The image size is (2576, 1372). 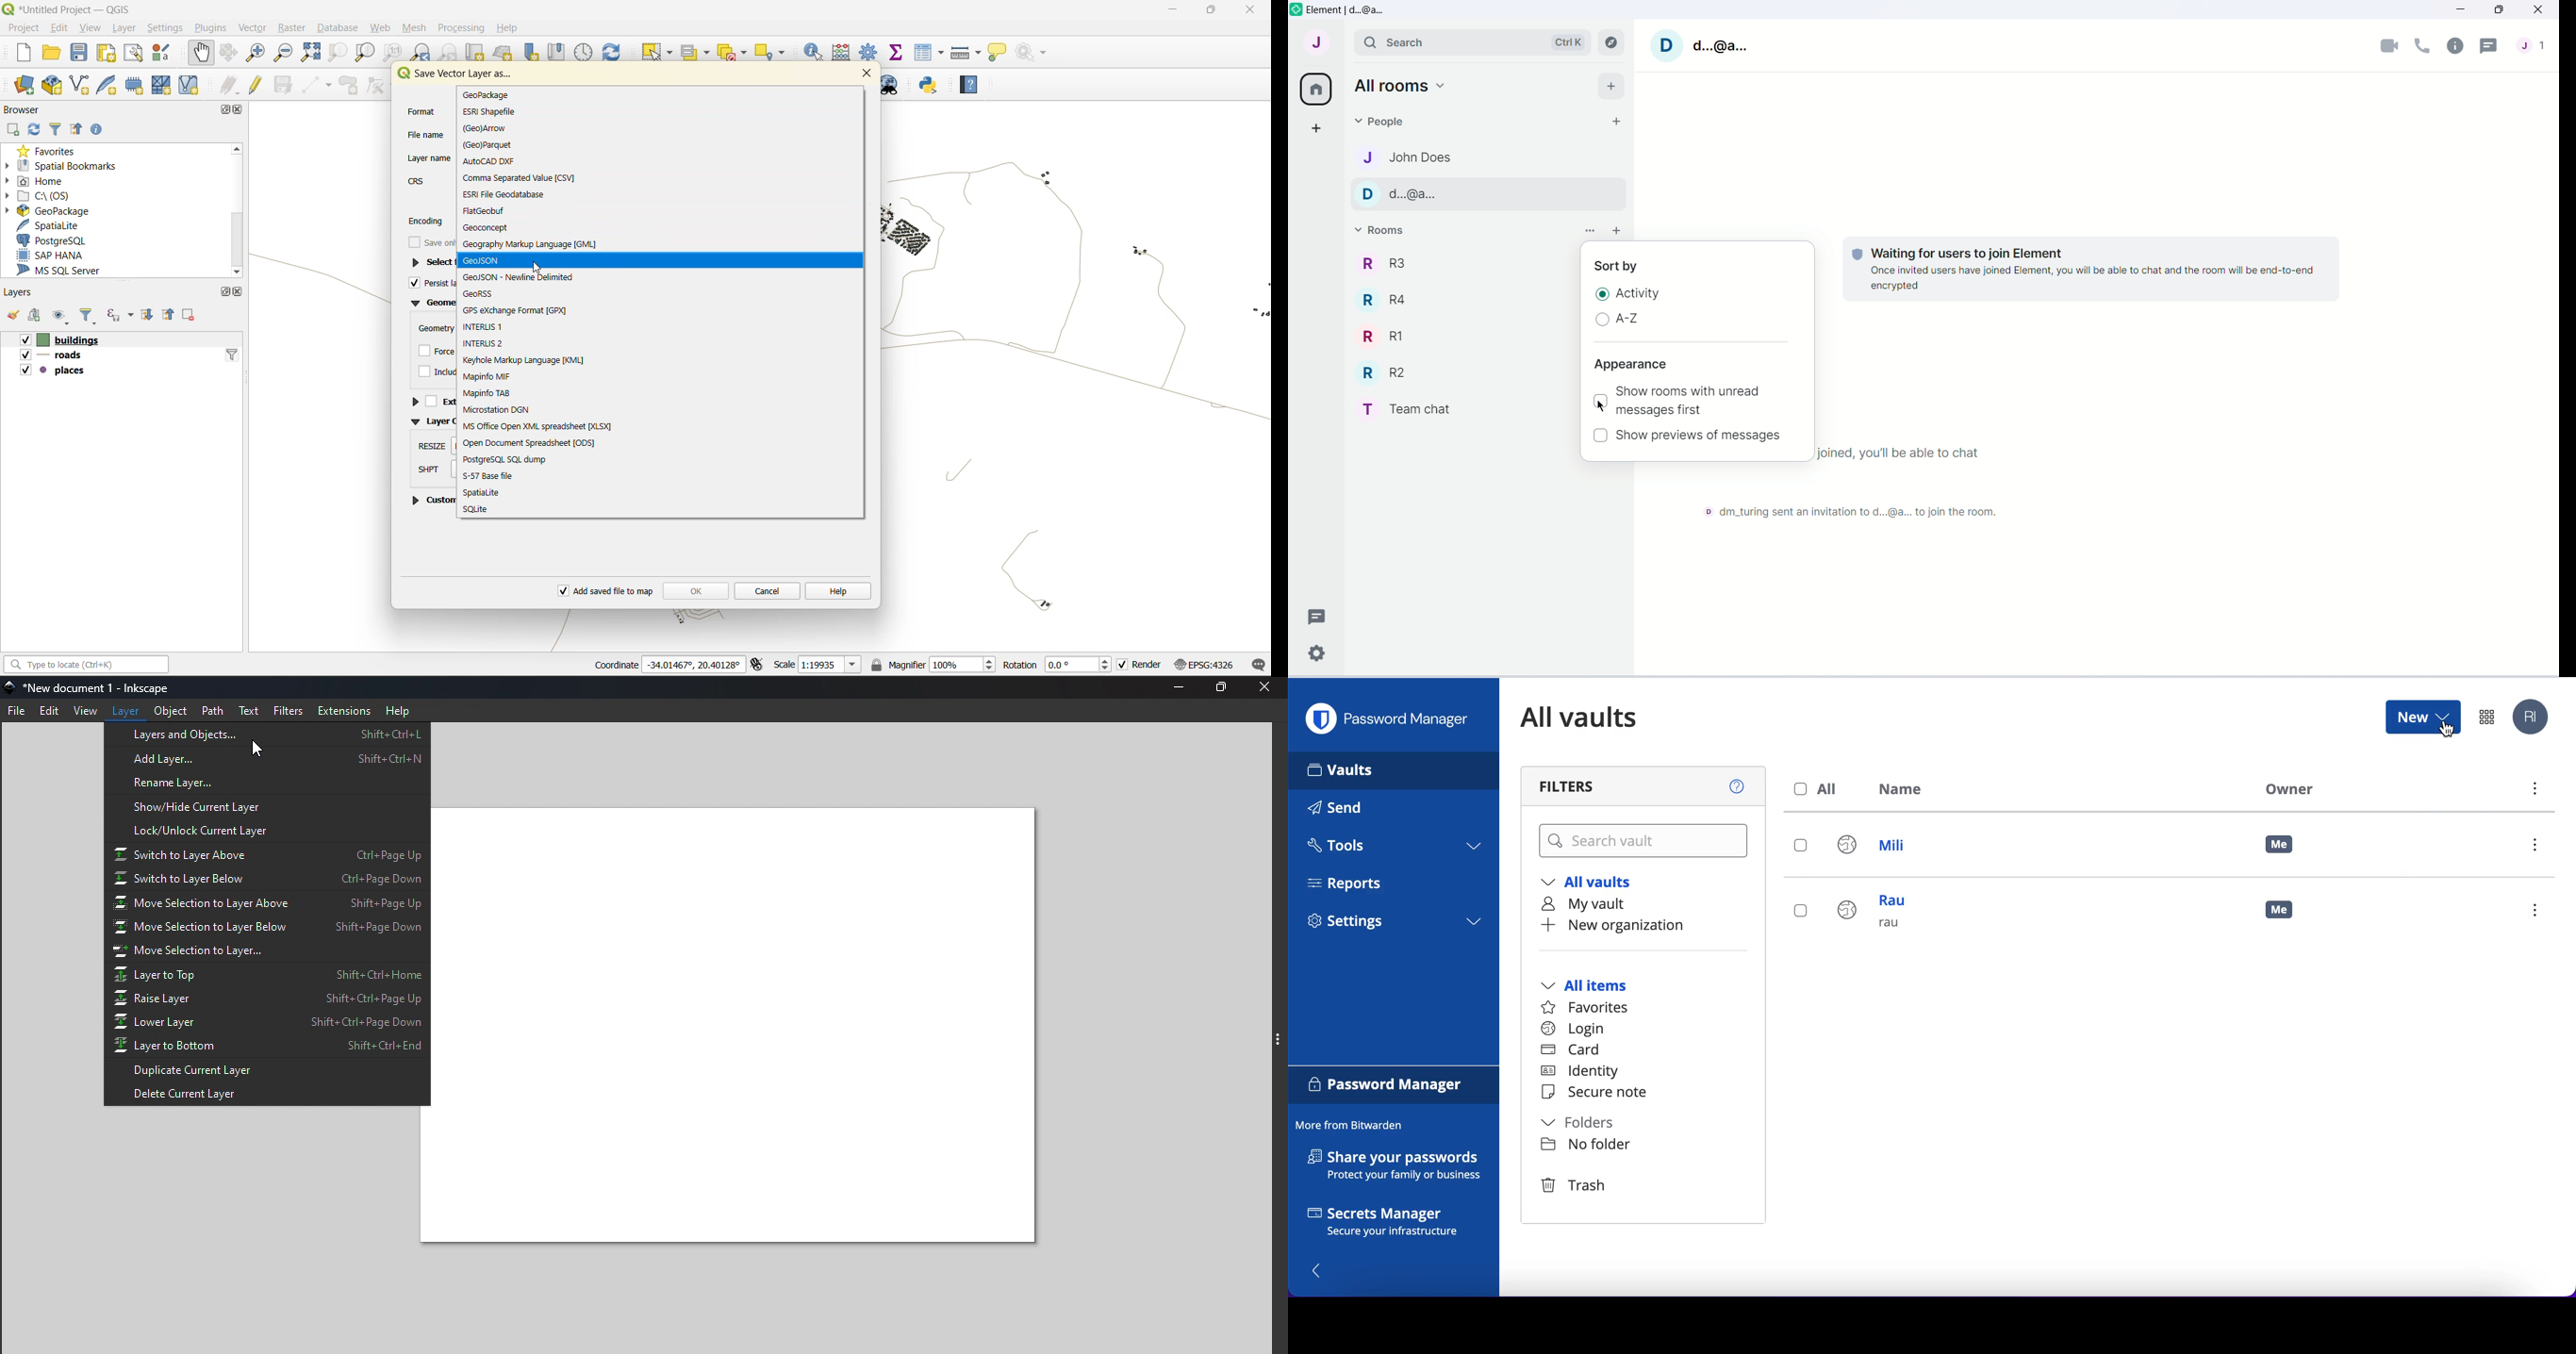 What do you see at coordinates (1575, 1187) in the screenshot?
I see `trash` at bounding box center [1575, 1187].